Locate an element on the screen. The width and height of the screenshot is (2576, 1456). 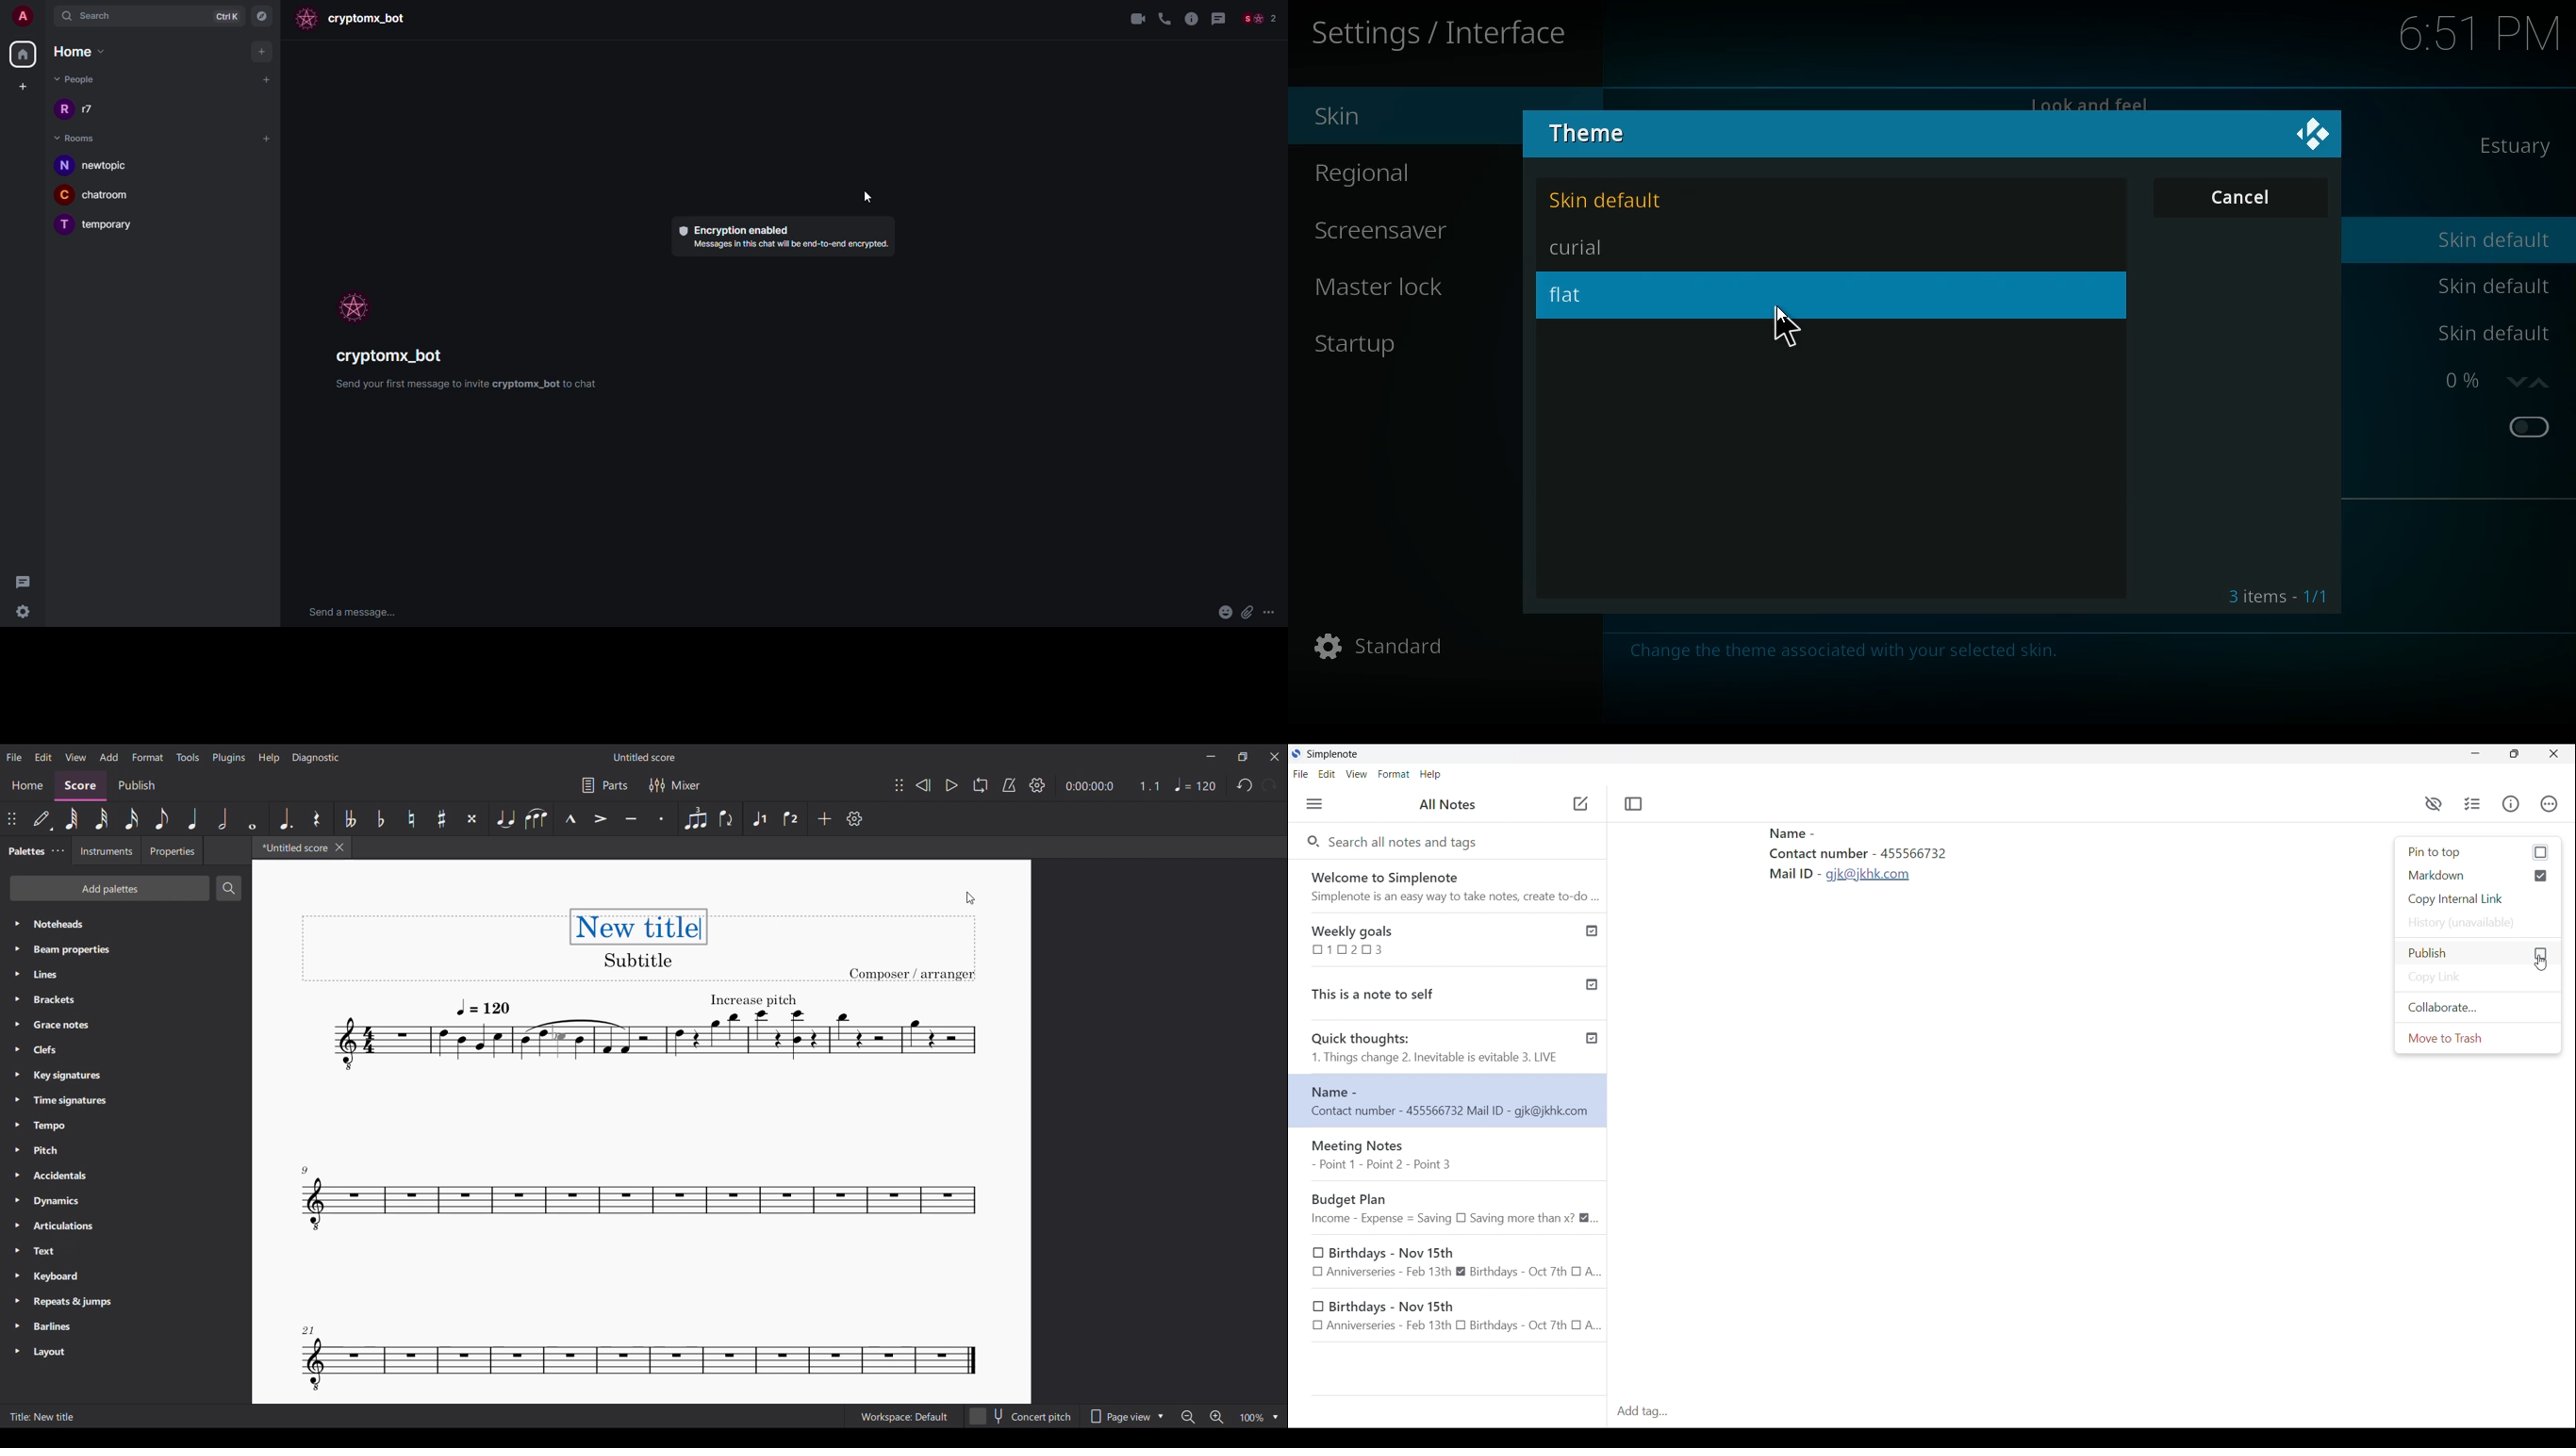
info is located at coordinates (468, 385).